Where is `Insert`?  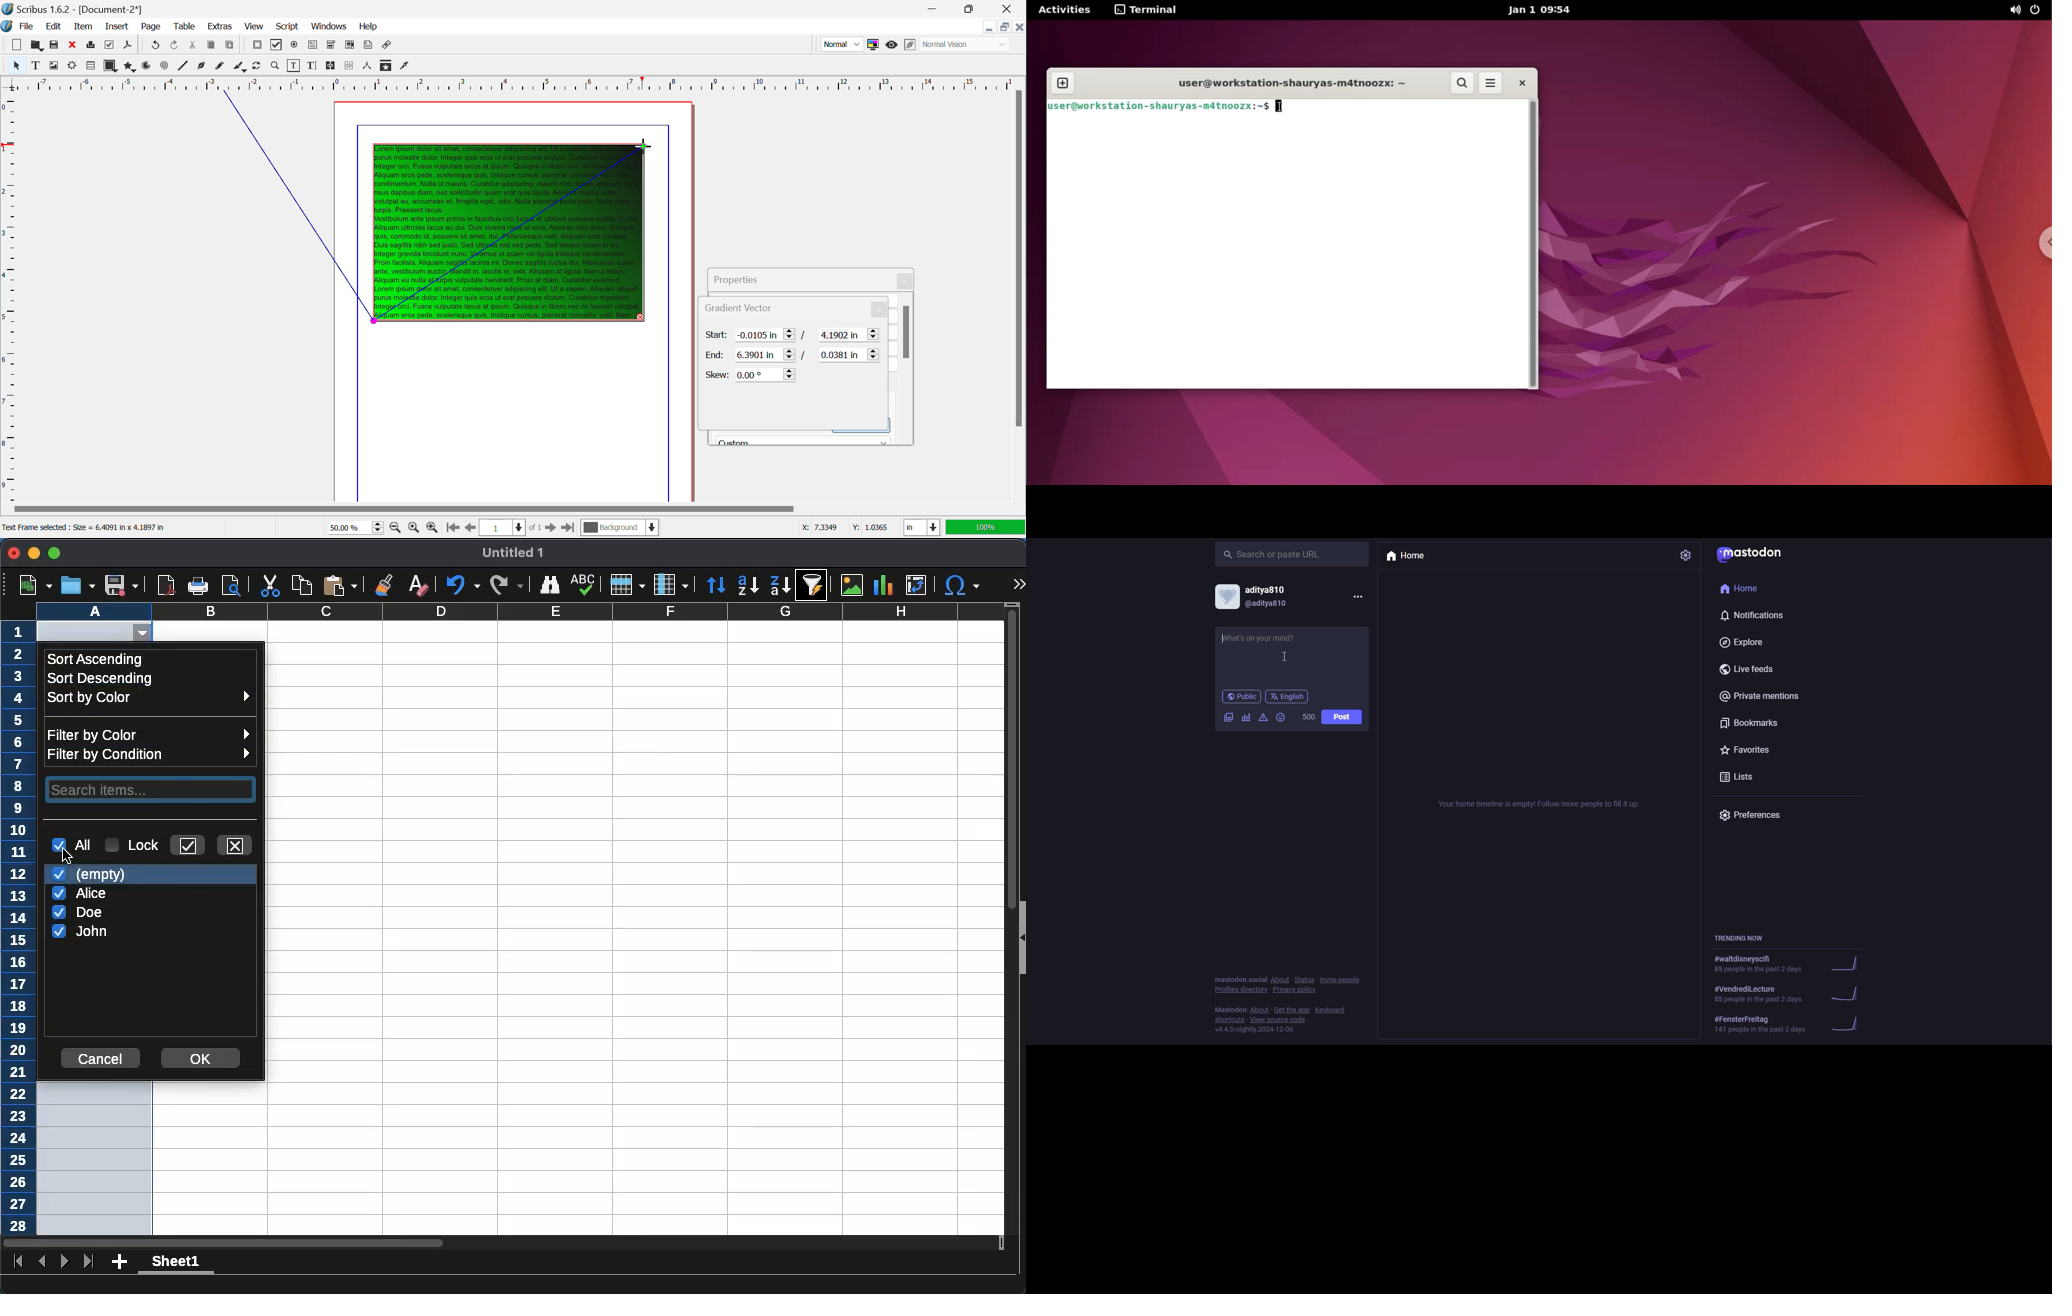
Insert is located at coordinates (118, 27).